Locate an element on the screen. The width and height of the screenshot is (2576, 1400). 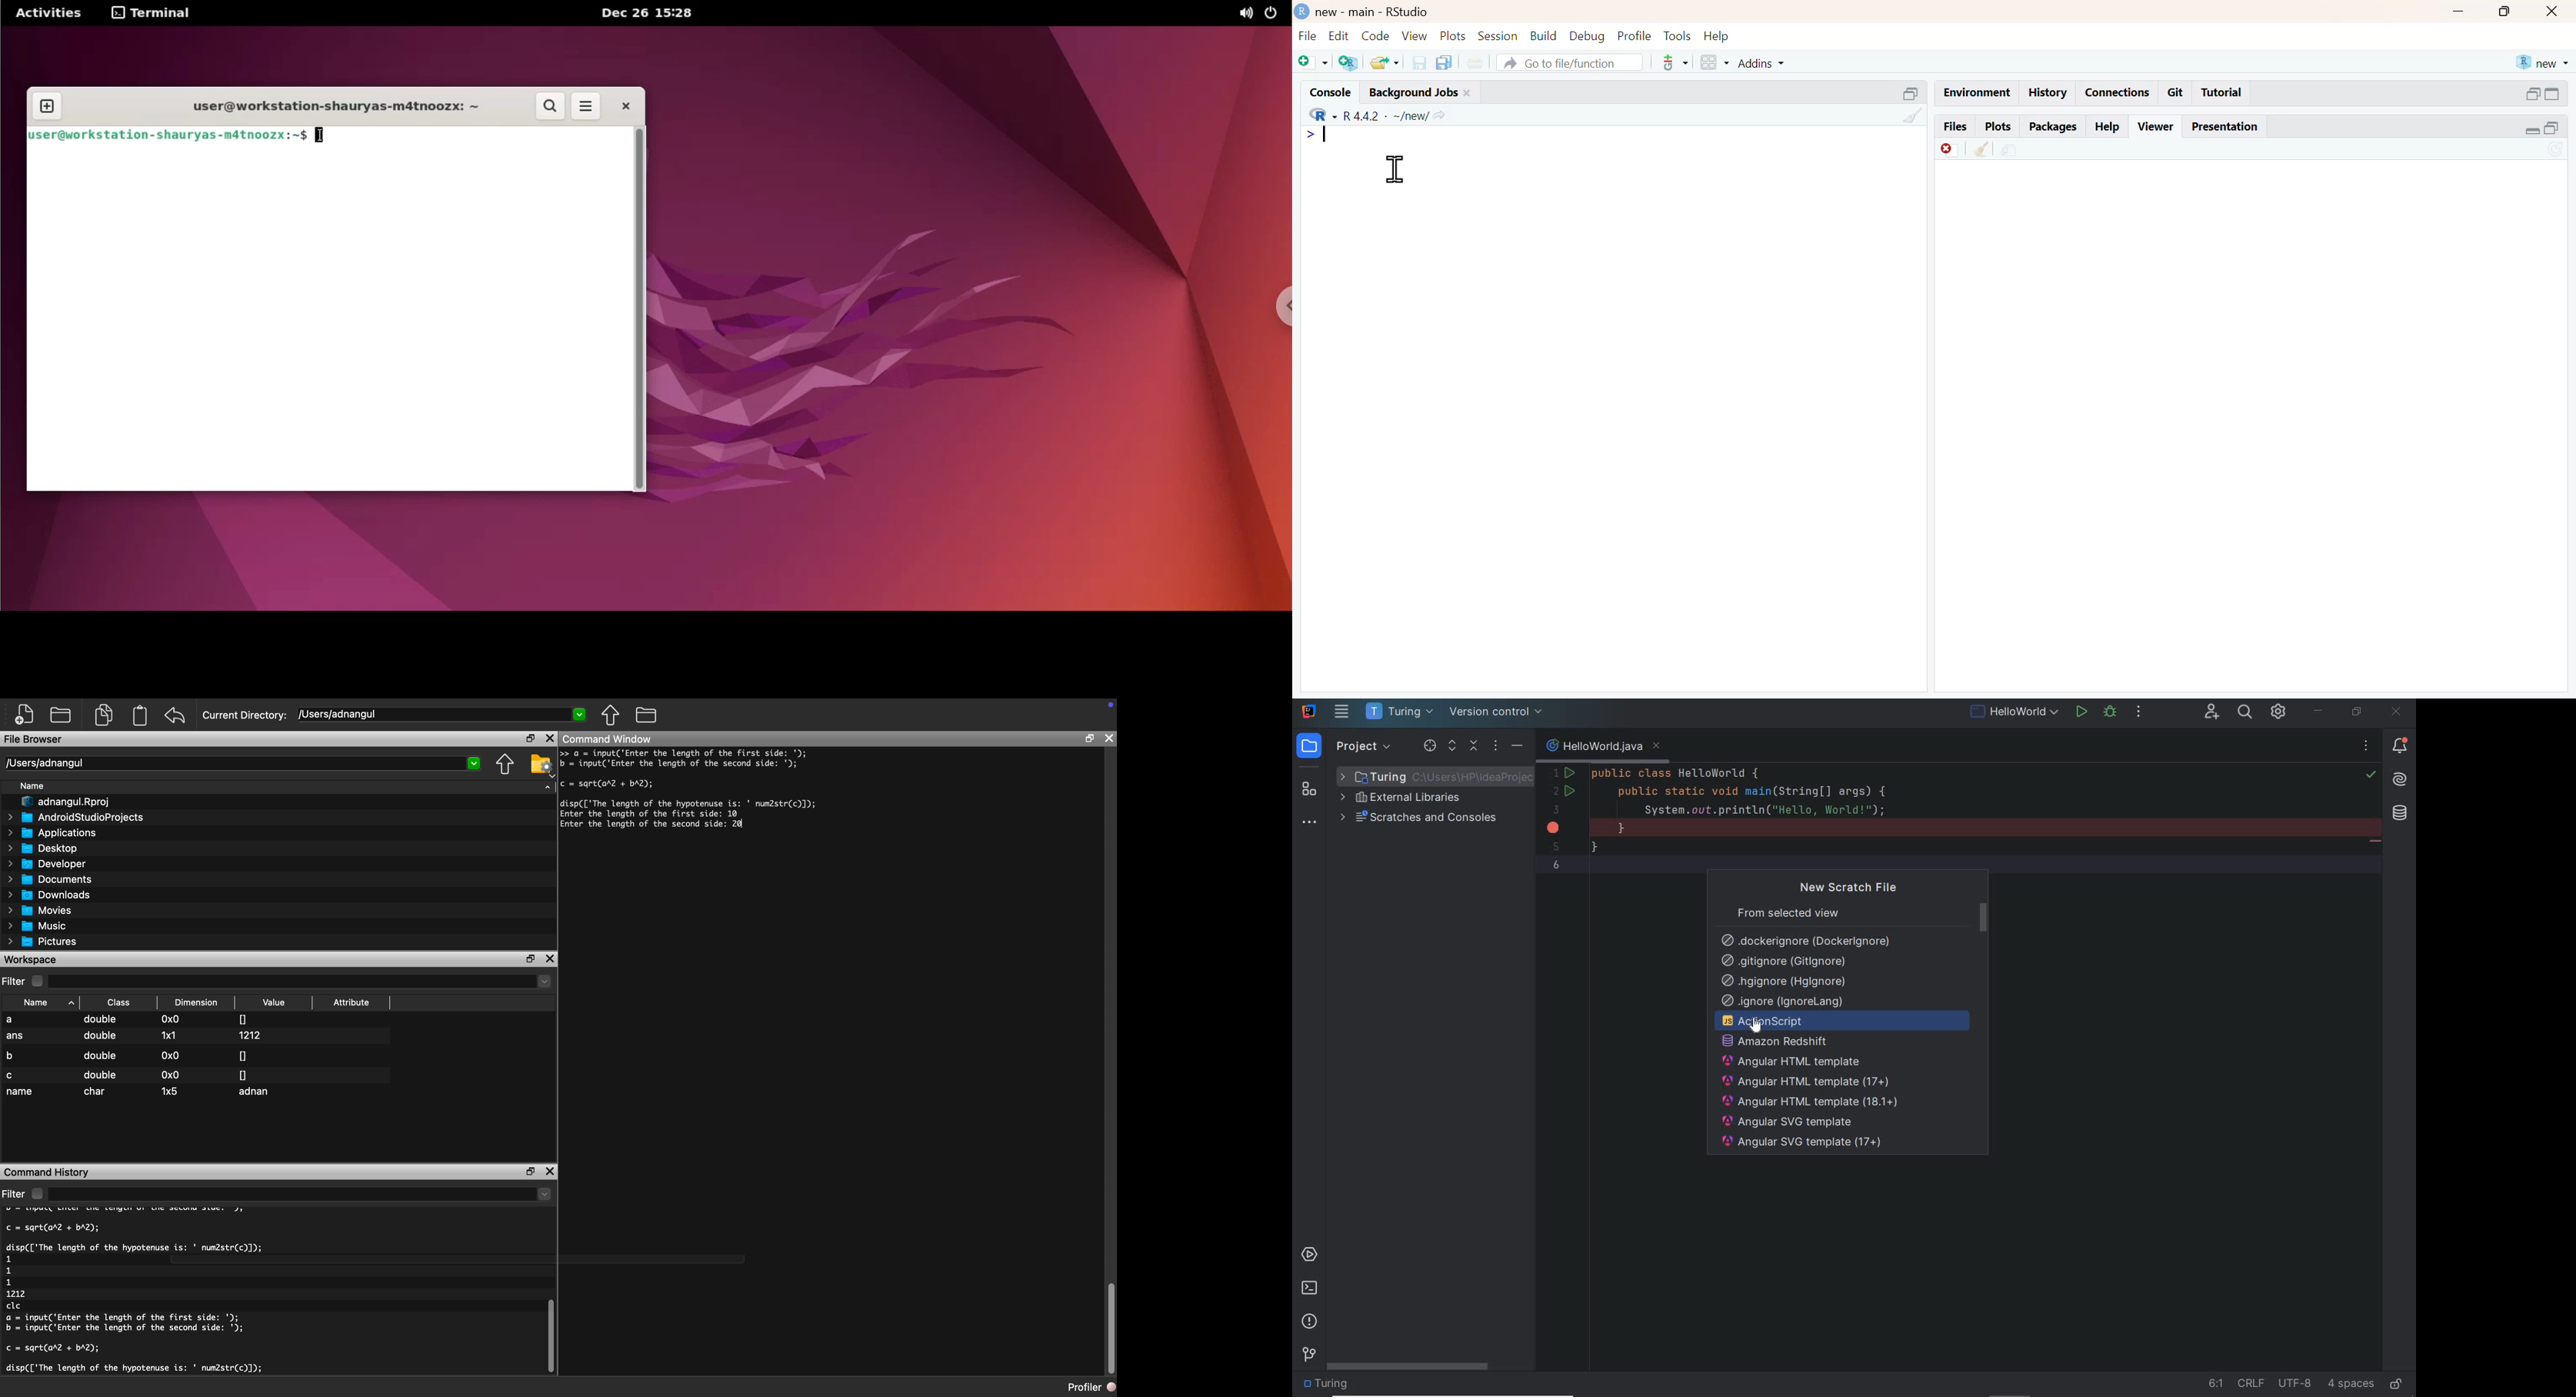
Background jobs is located at coordinates (1415, 94).